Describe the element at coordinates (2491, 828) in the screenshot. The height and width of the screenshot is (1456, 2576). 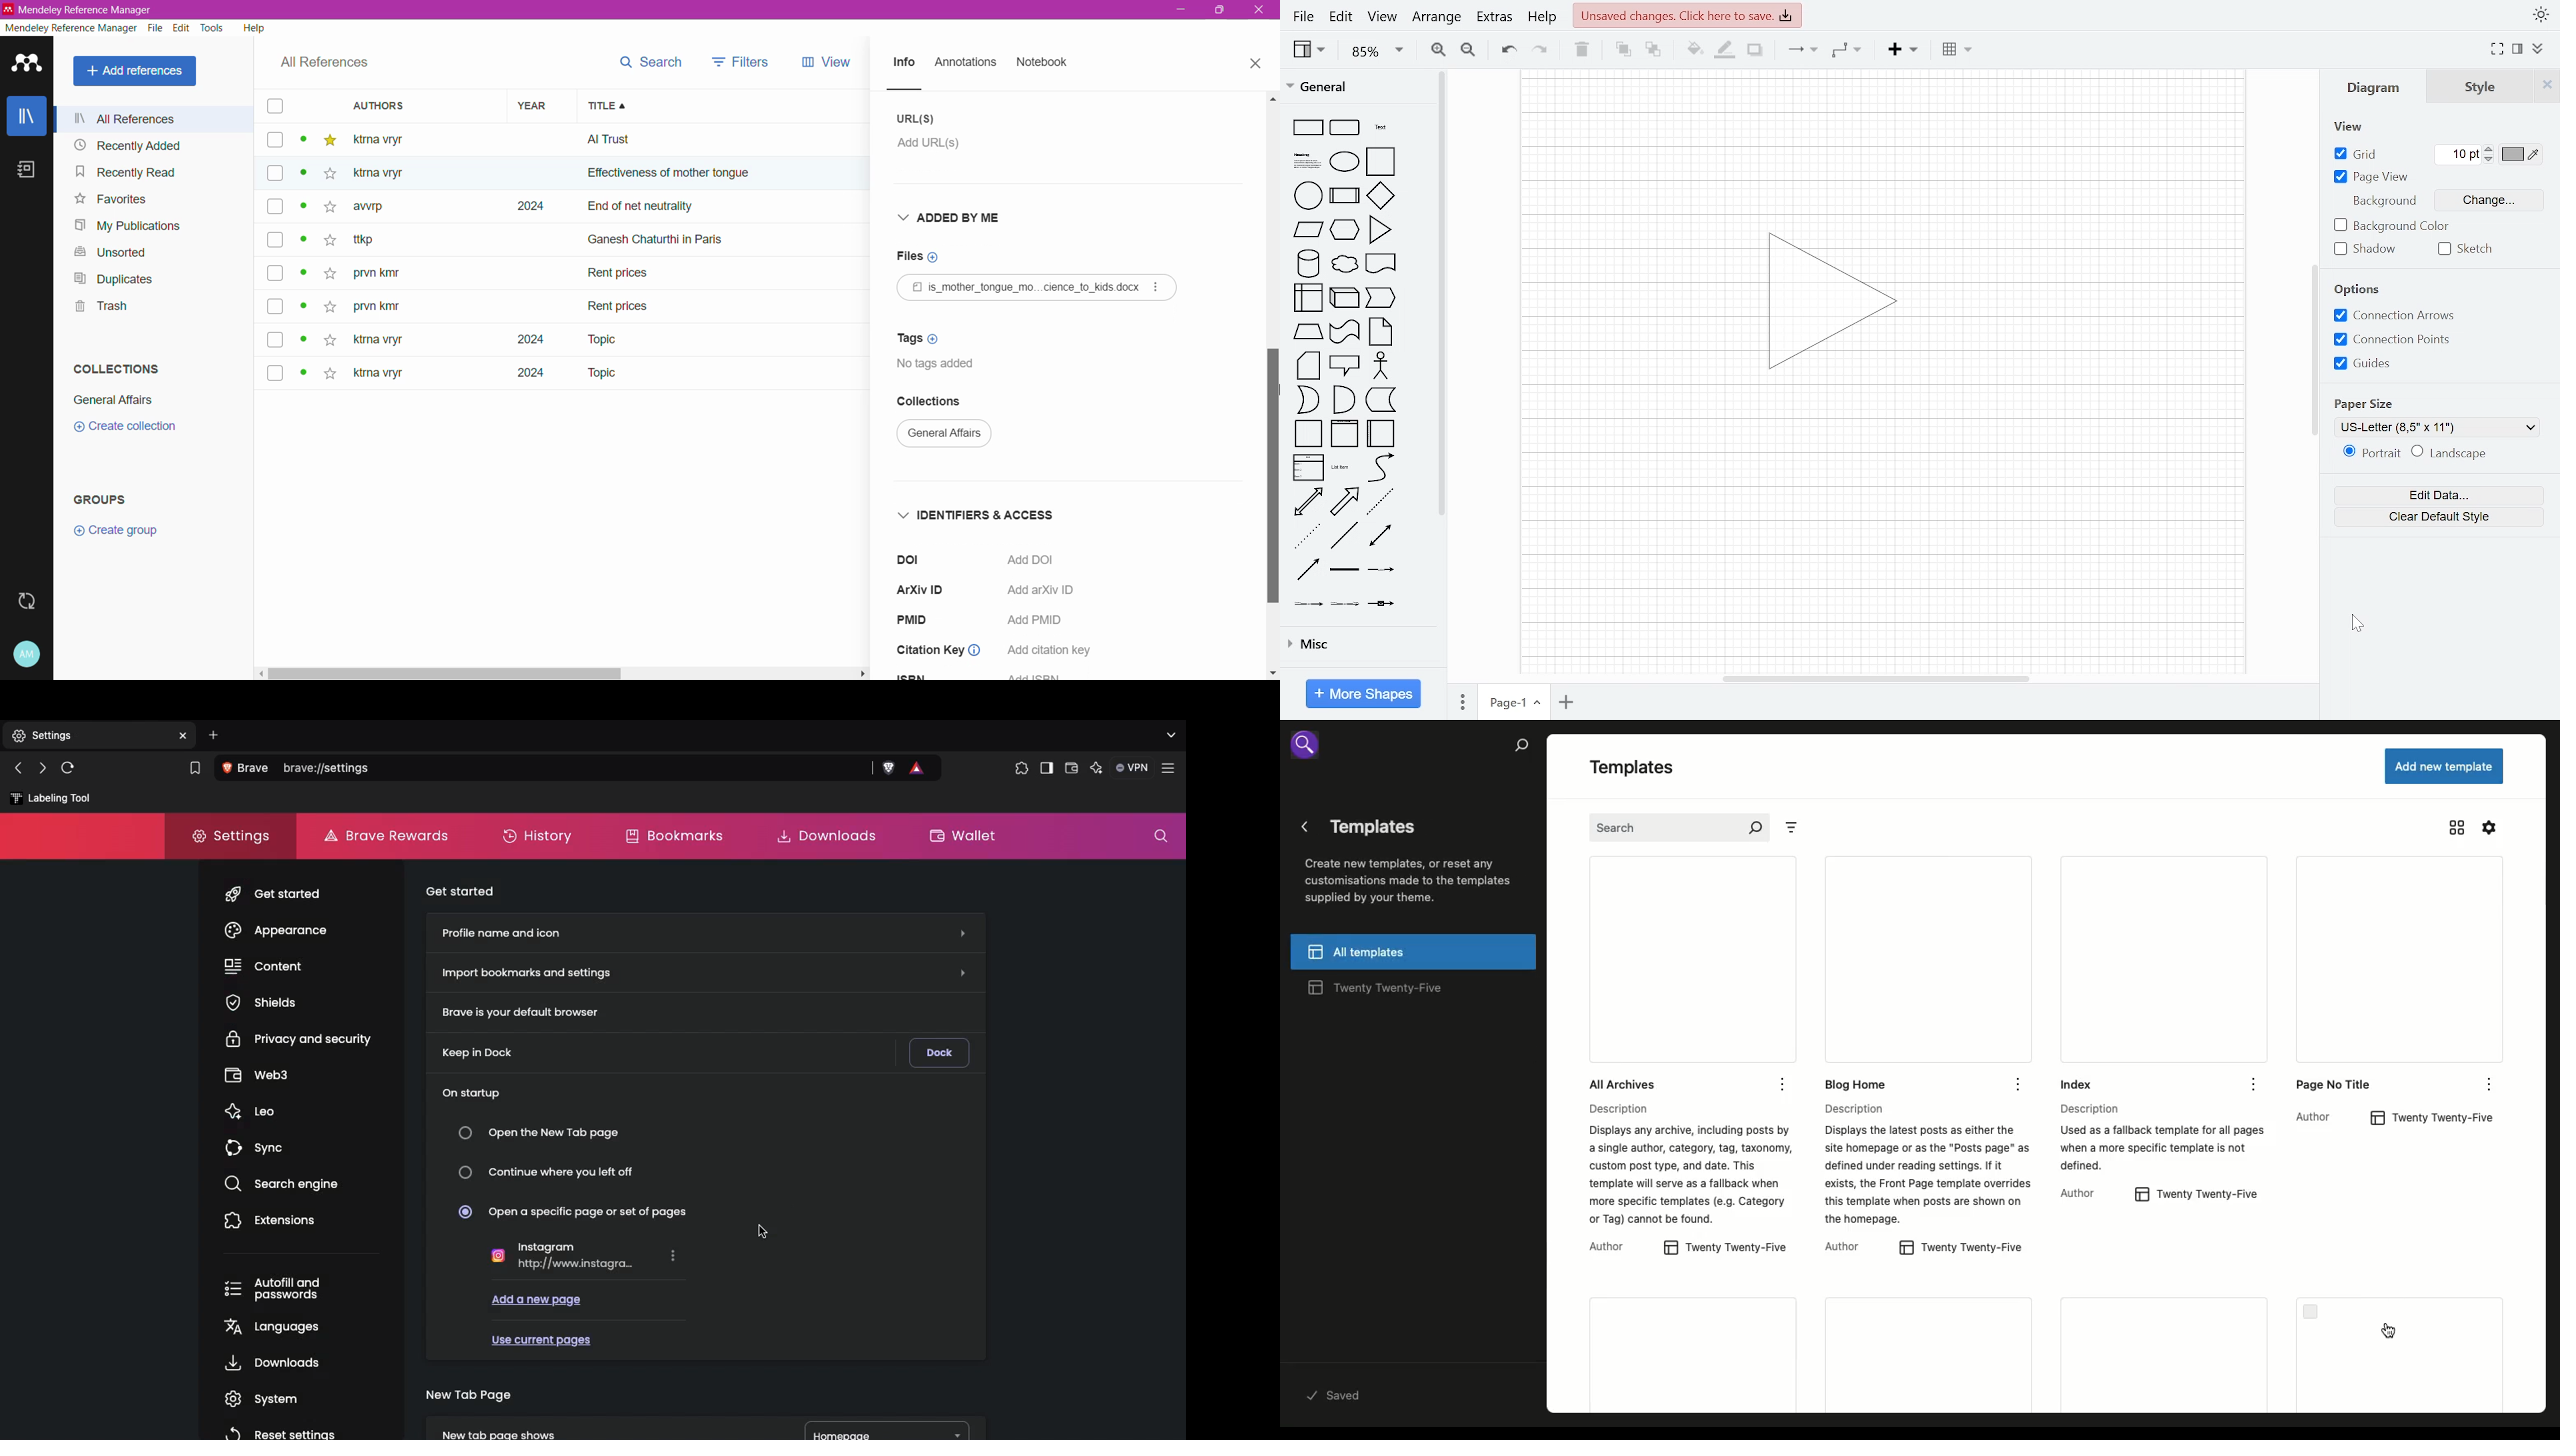
I see `Settings` at that location.